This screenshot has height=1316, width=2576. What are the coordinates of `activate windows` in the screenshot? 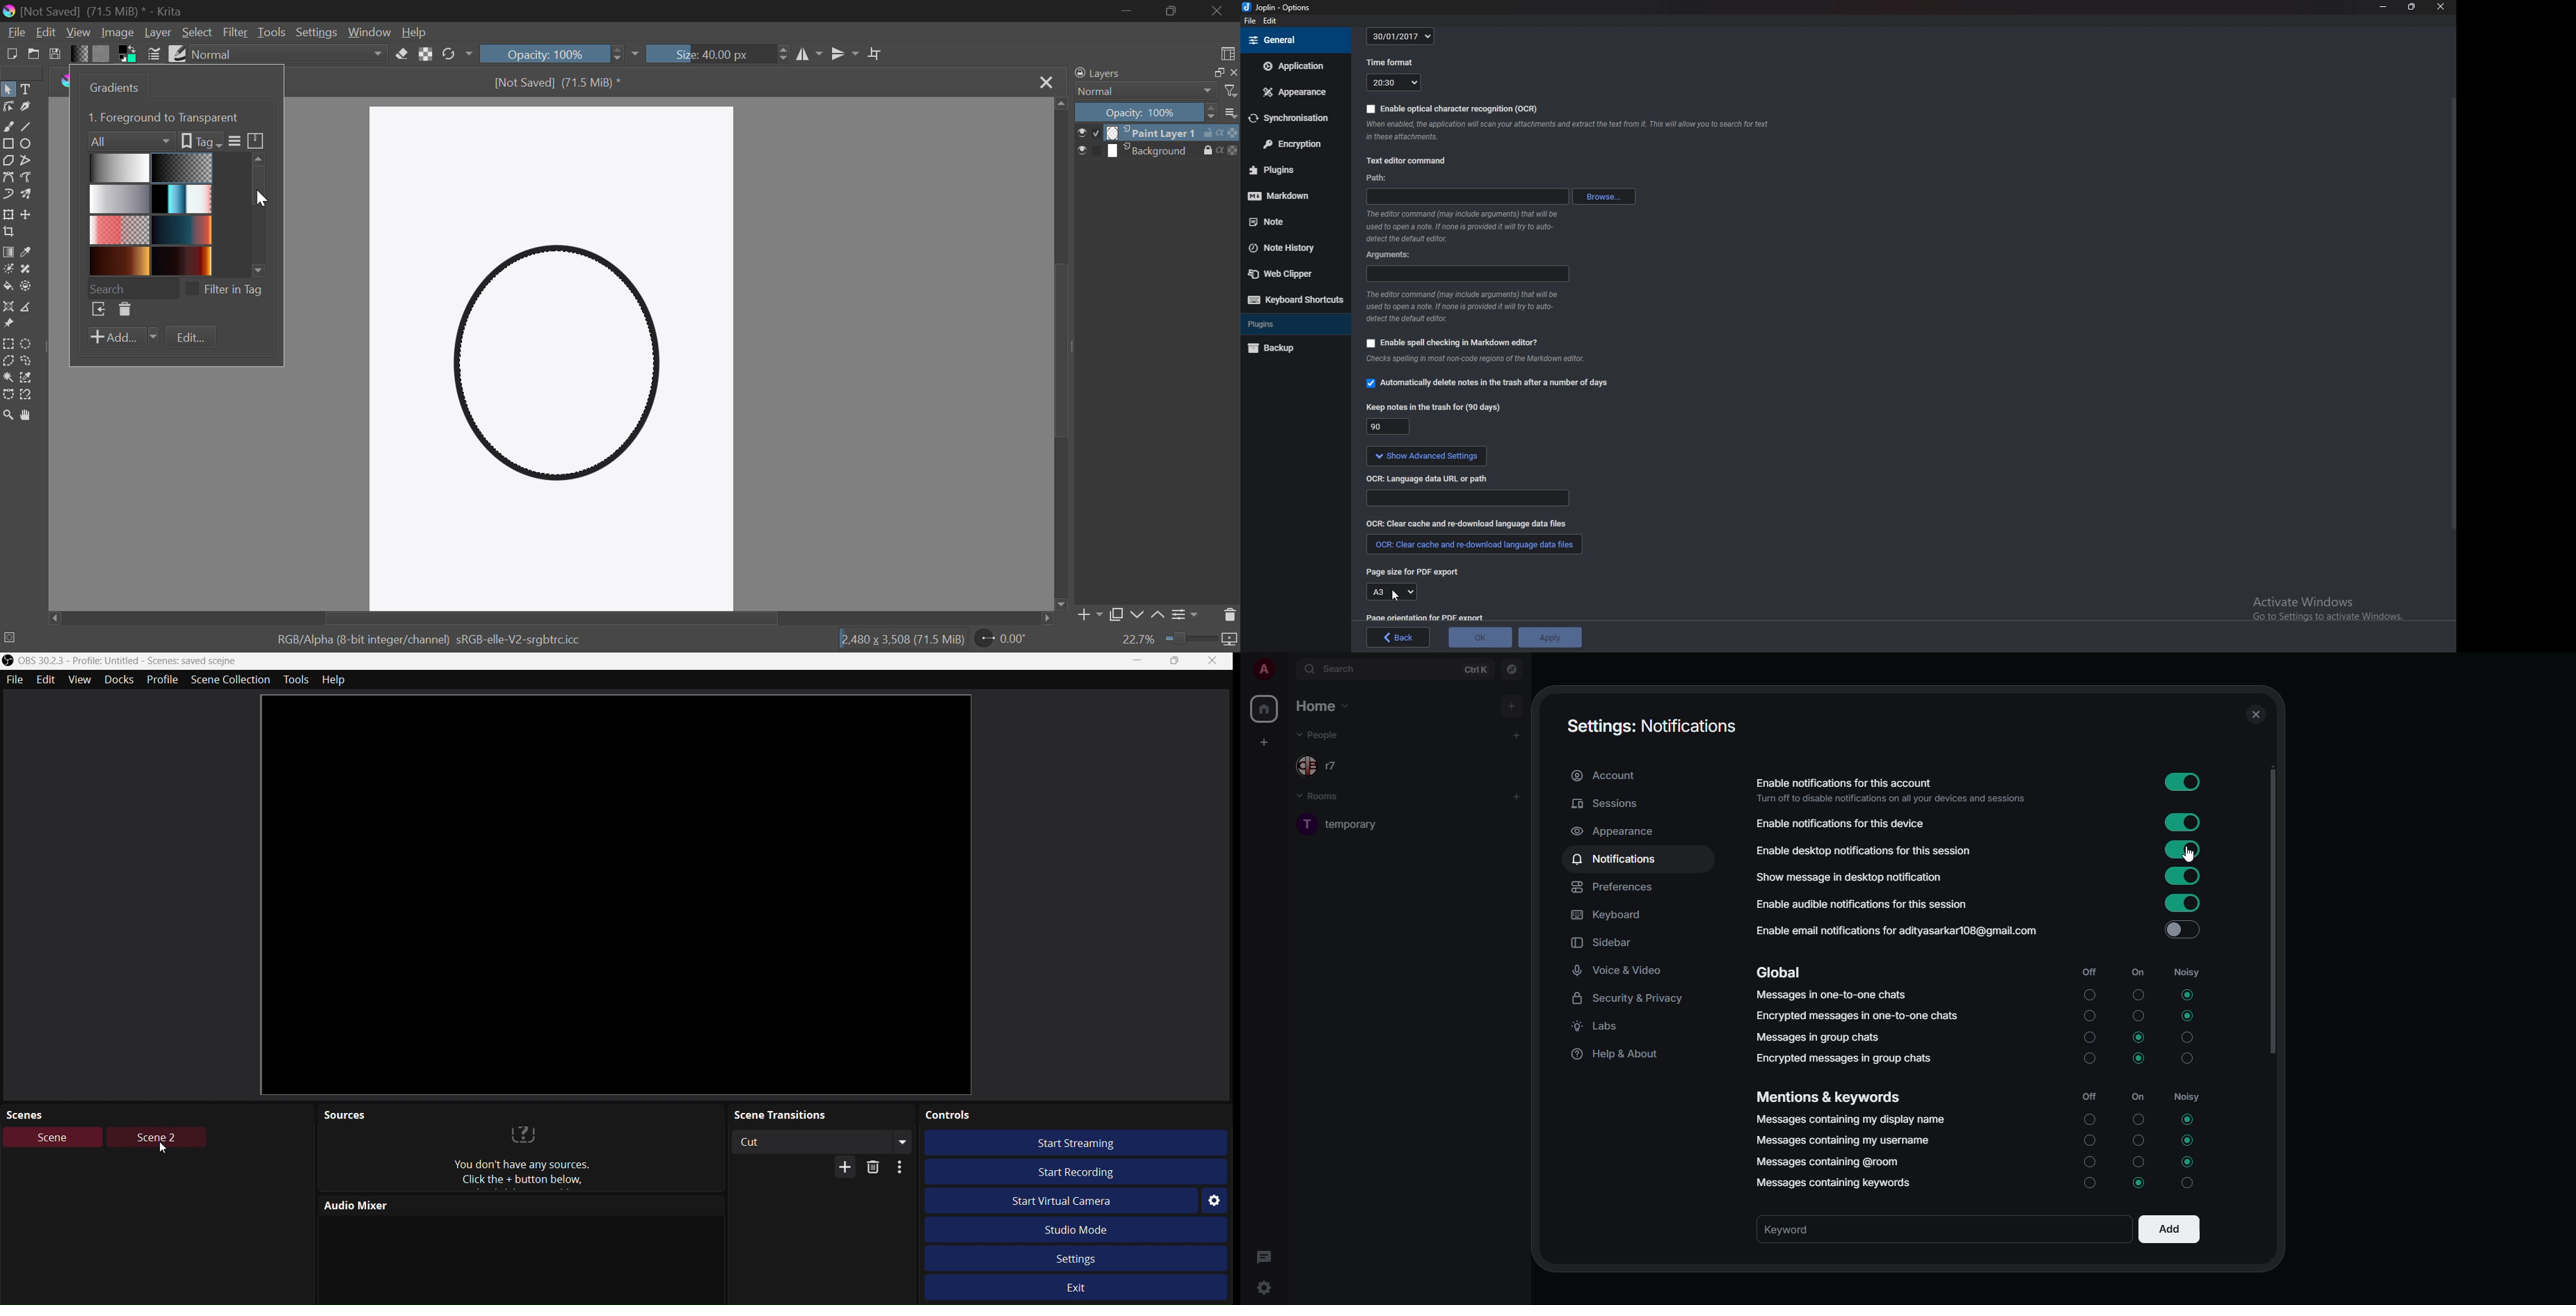 It's located at (2329, 604).